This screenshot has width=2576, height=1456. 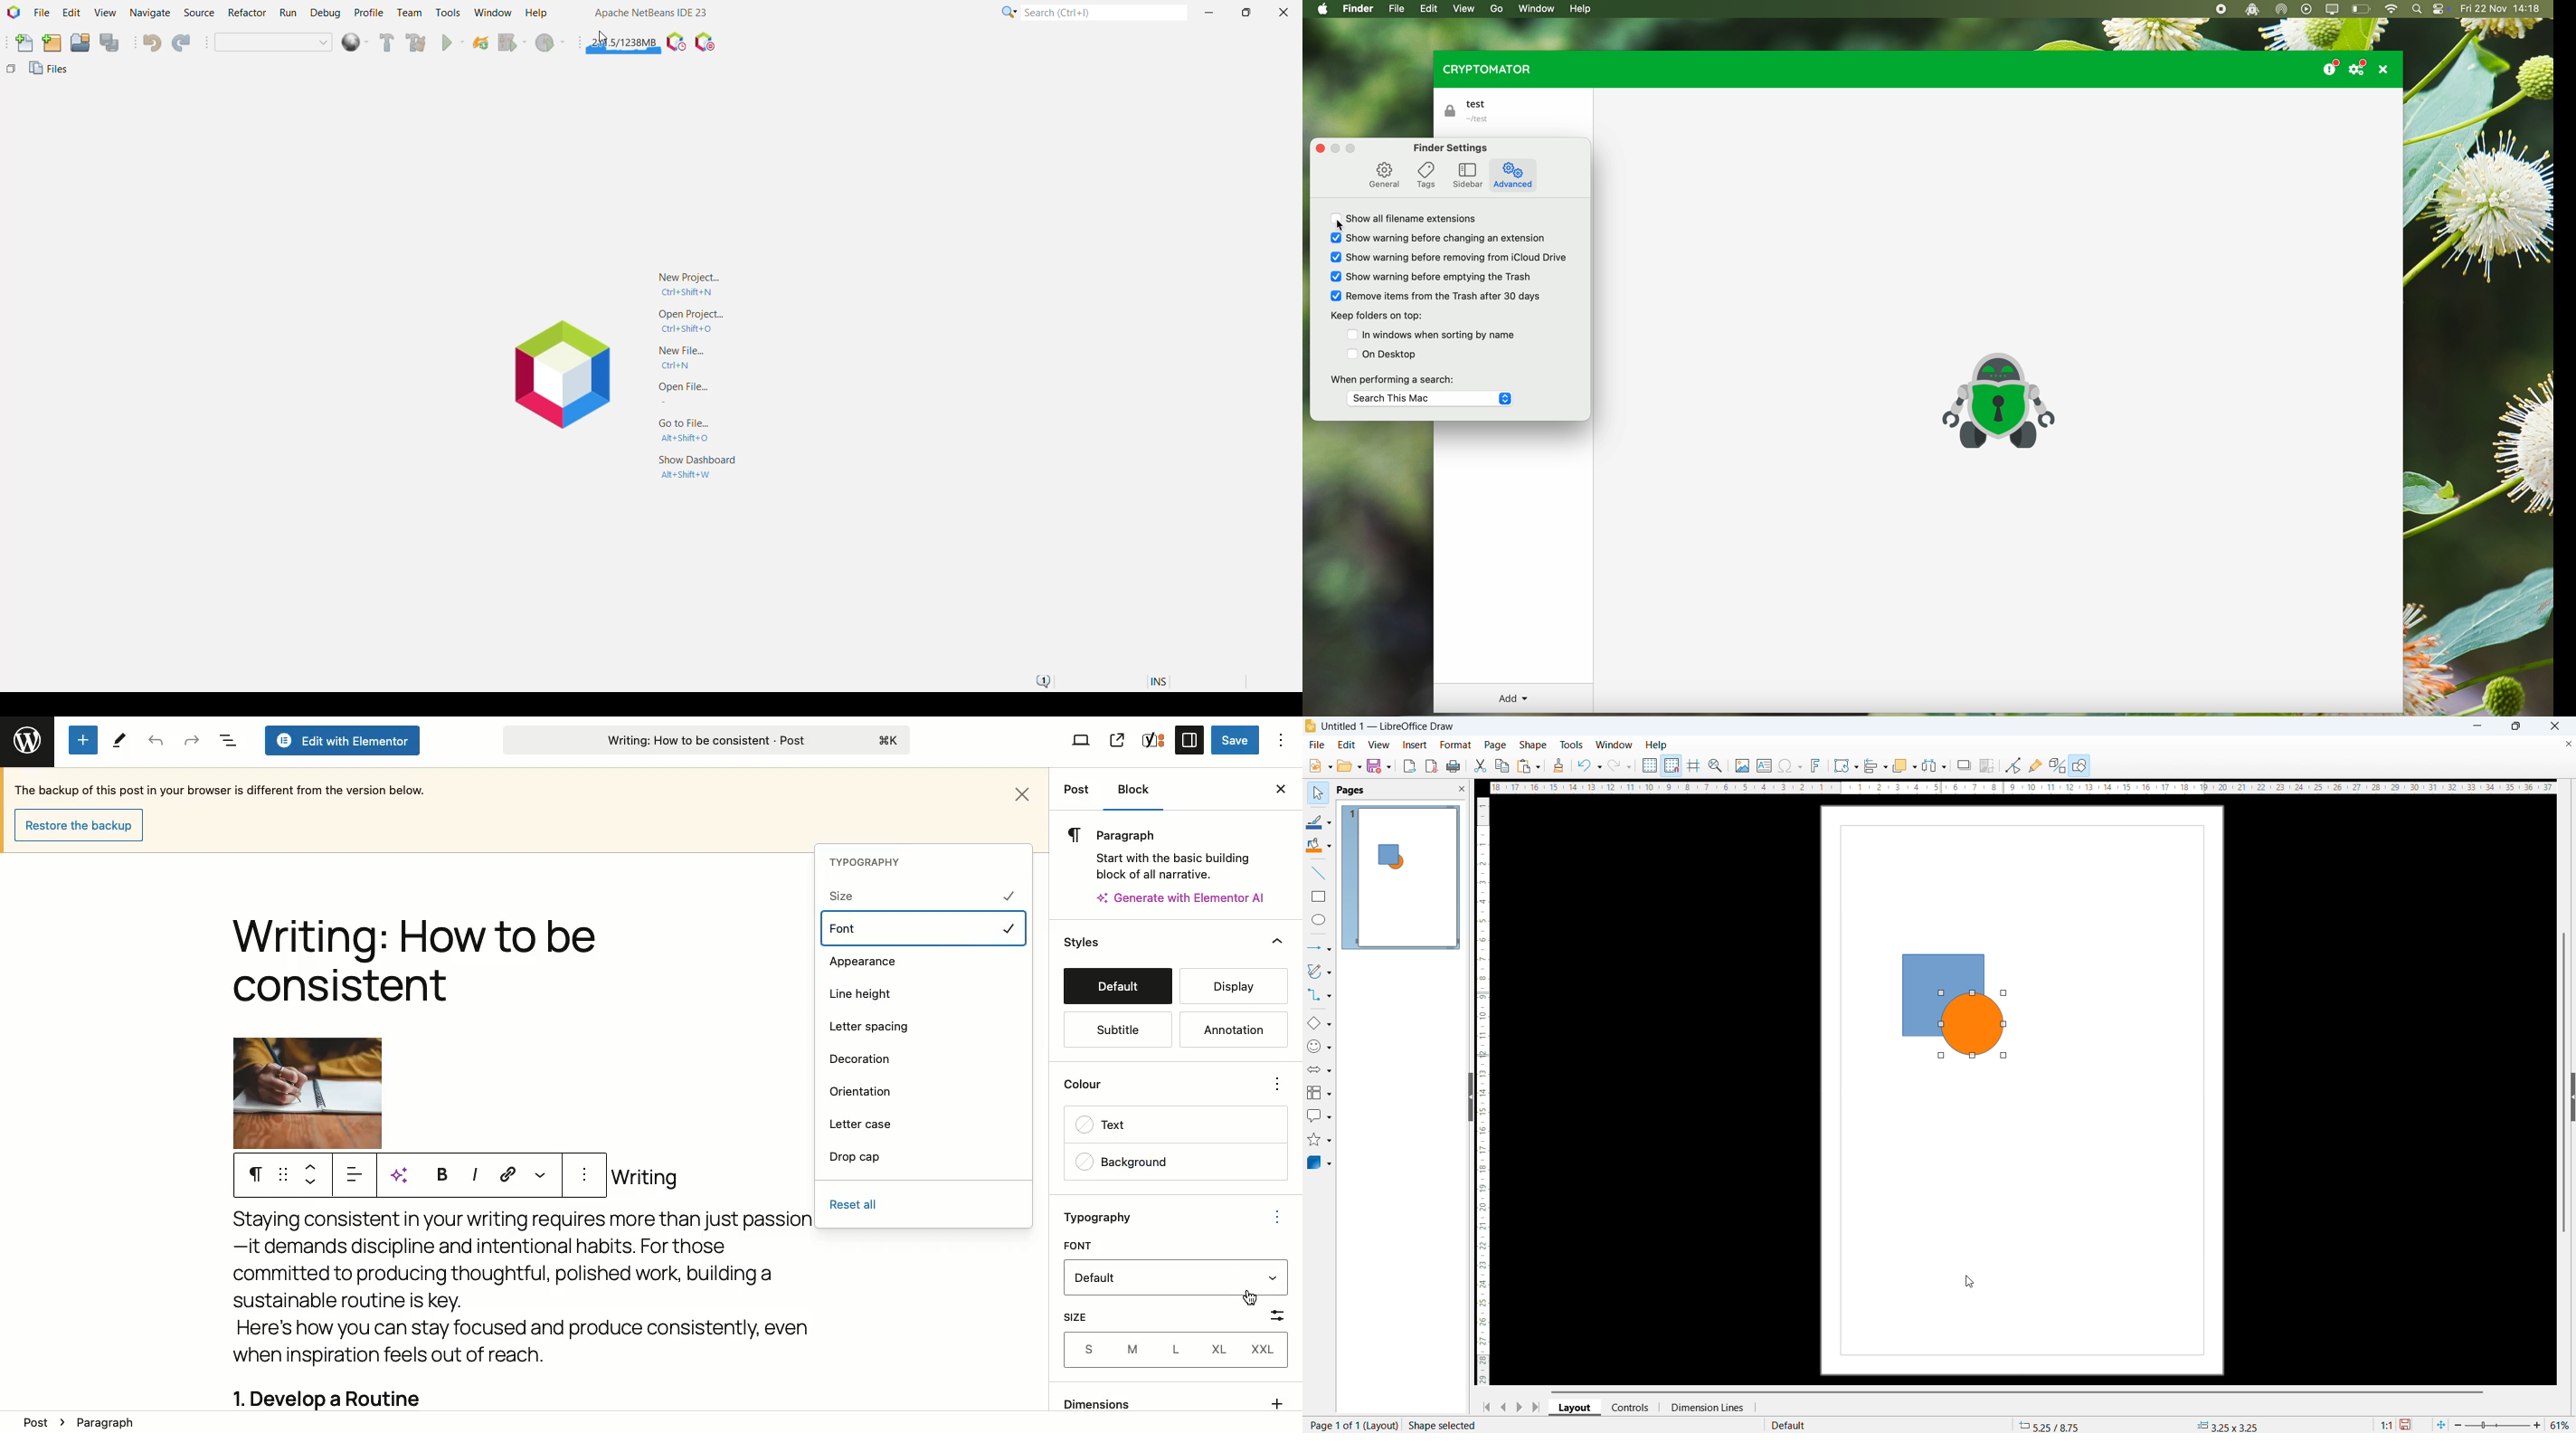 I want to click on show warning before changing an extension, so click(x=1442, y=239).